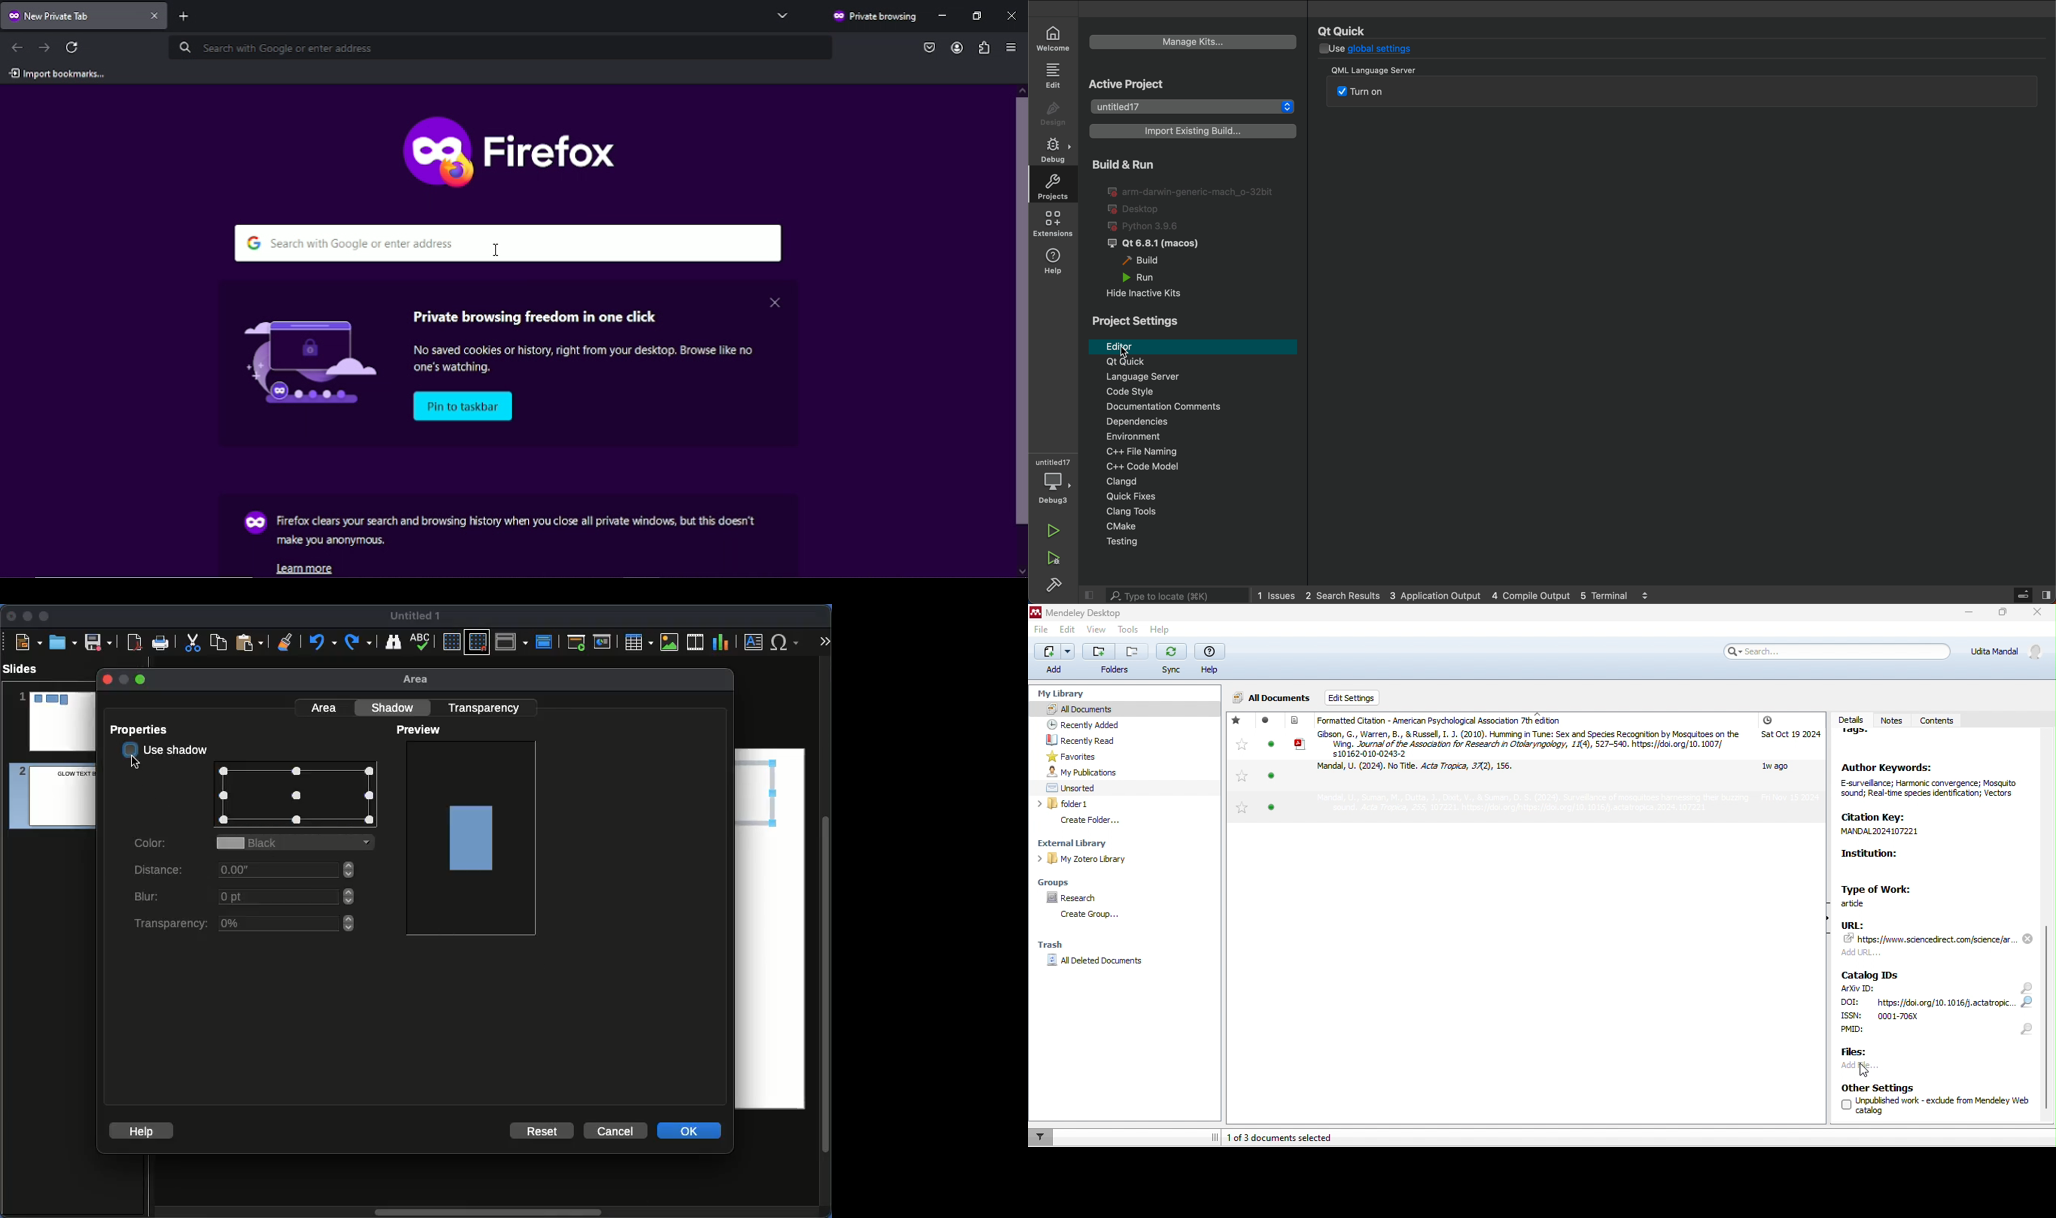 Image resolution: width=2072 pixels, height=1232 pixels. What do you see at coordinates (421, 730) in the screenshot?
I see `Preview` at bounding box center [421, 730].